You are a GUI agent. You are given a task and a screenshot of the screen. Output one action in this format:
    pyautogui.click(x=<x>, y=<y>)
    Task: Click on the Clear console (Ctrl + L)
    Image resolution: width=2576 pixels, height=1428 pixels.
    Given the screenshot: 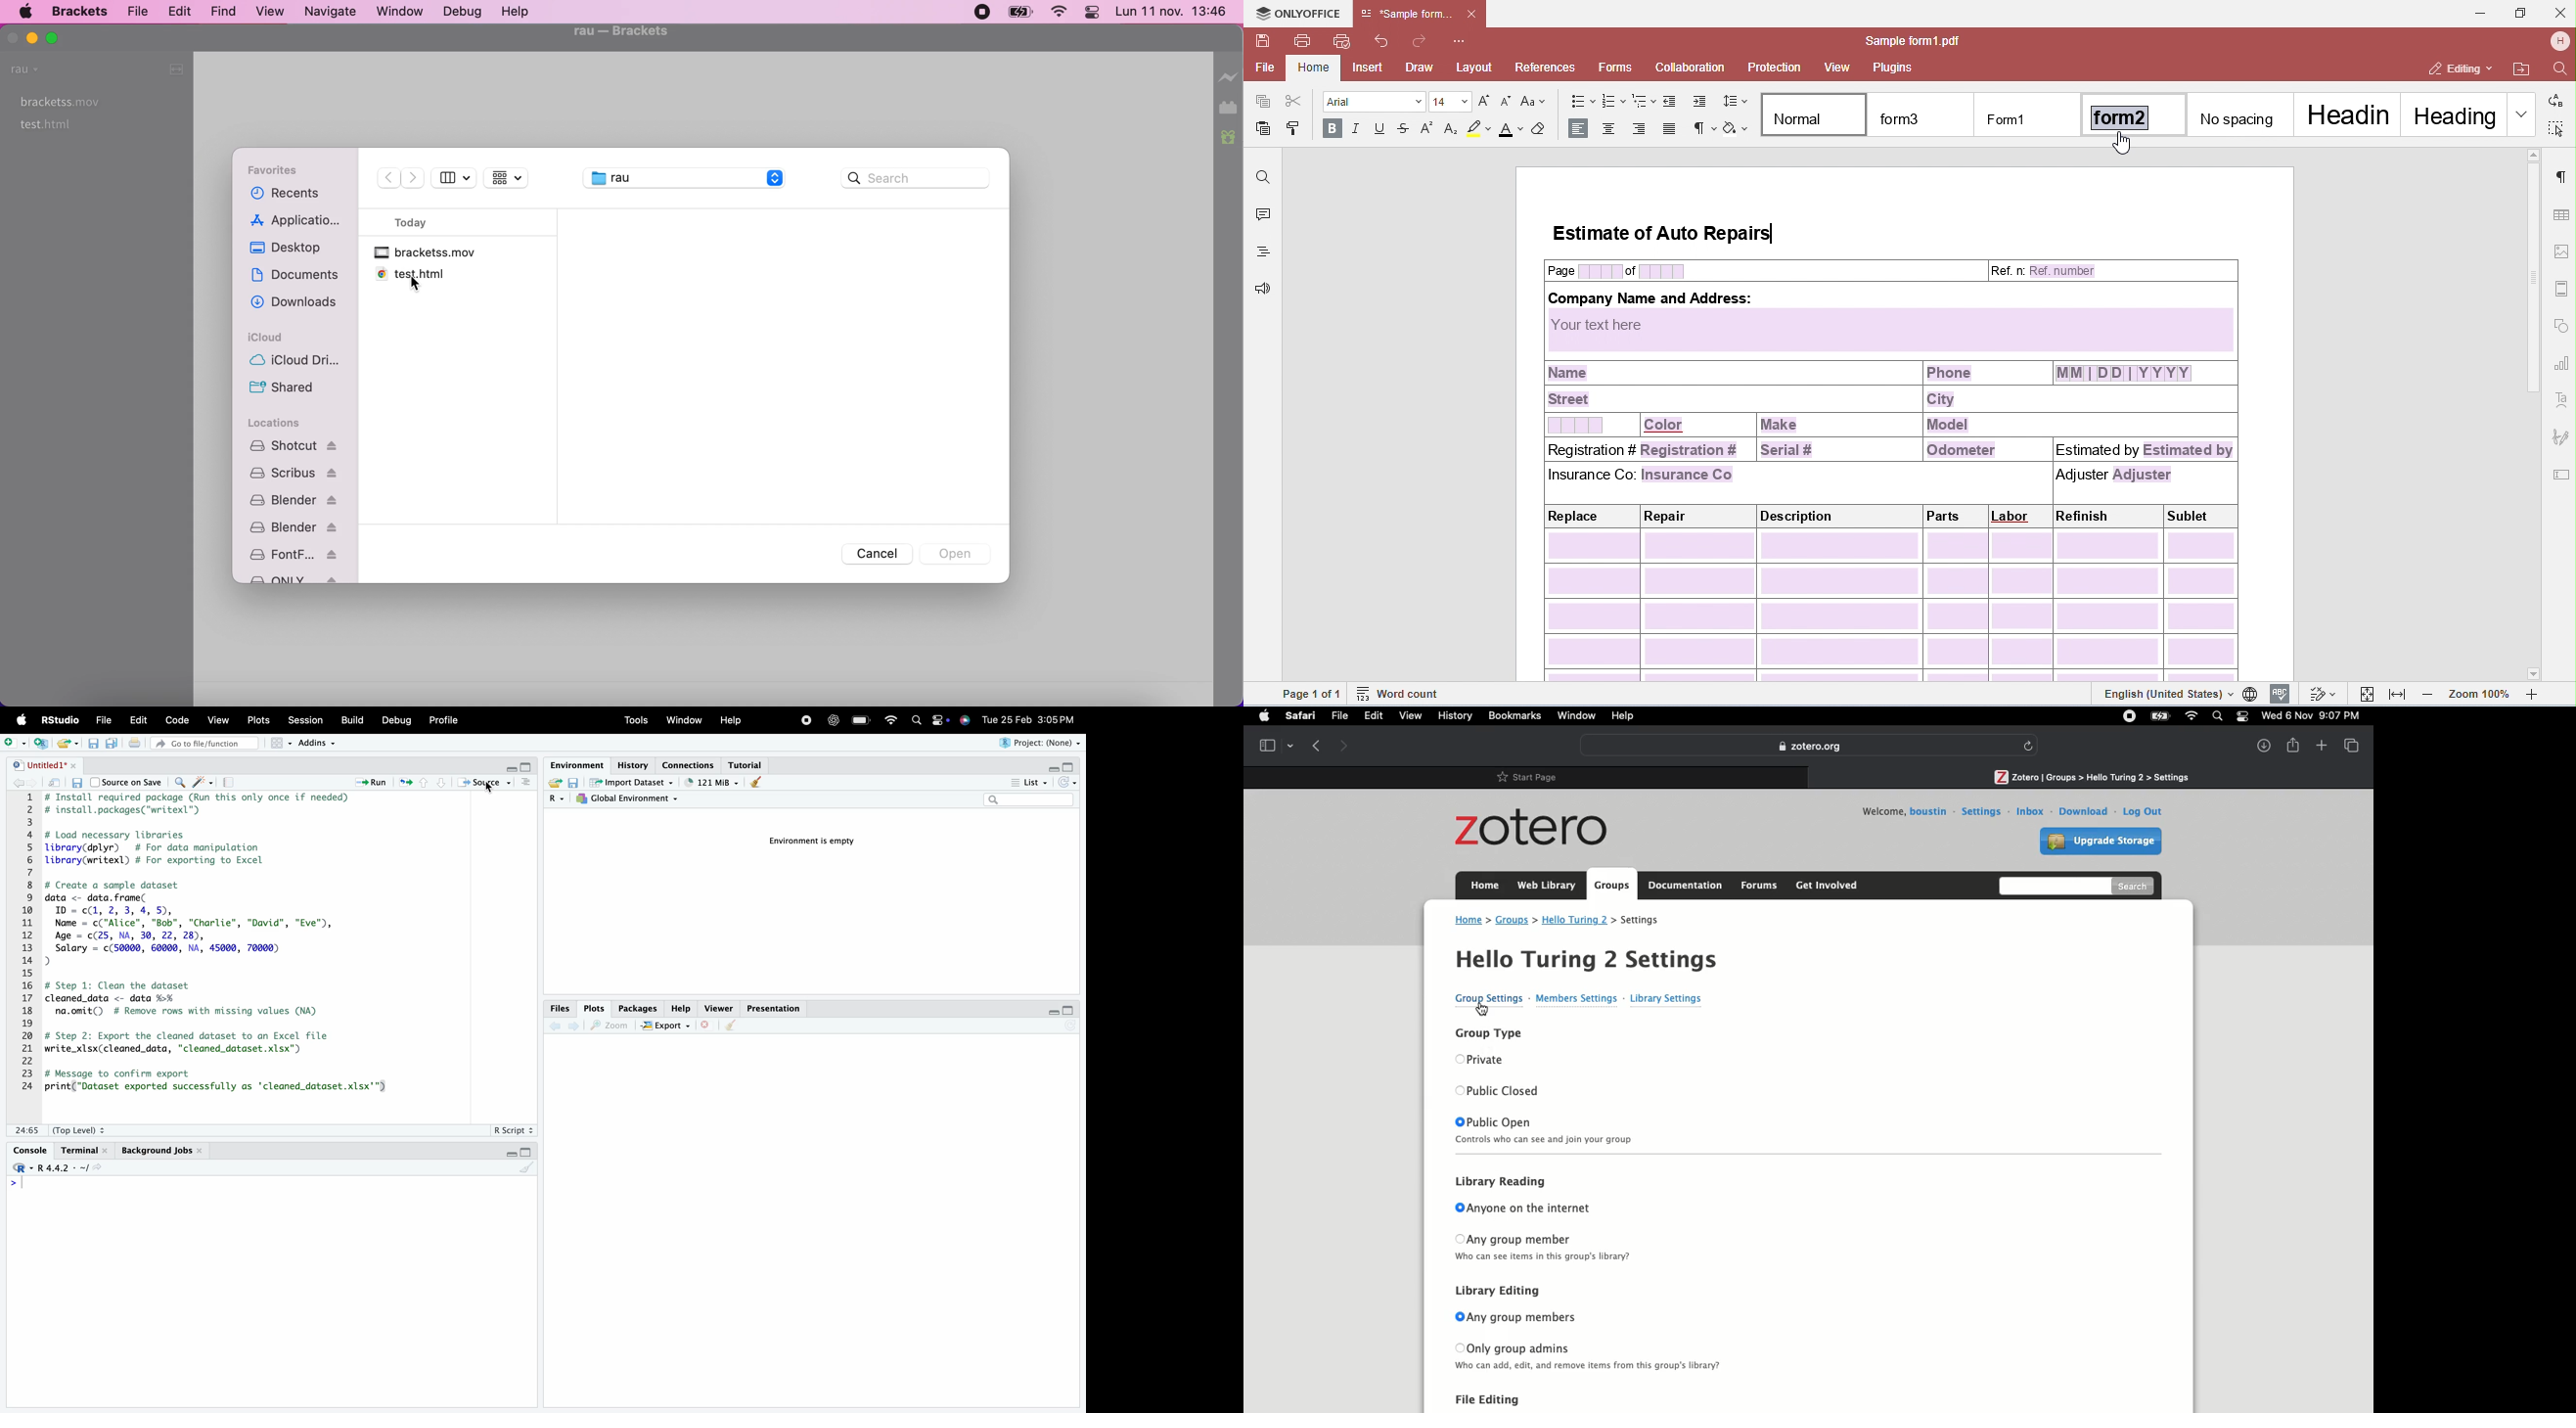 What is the action you would take?
    pyautogui.click(x=734, y=1026)
    